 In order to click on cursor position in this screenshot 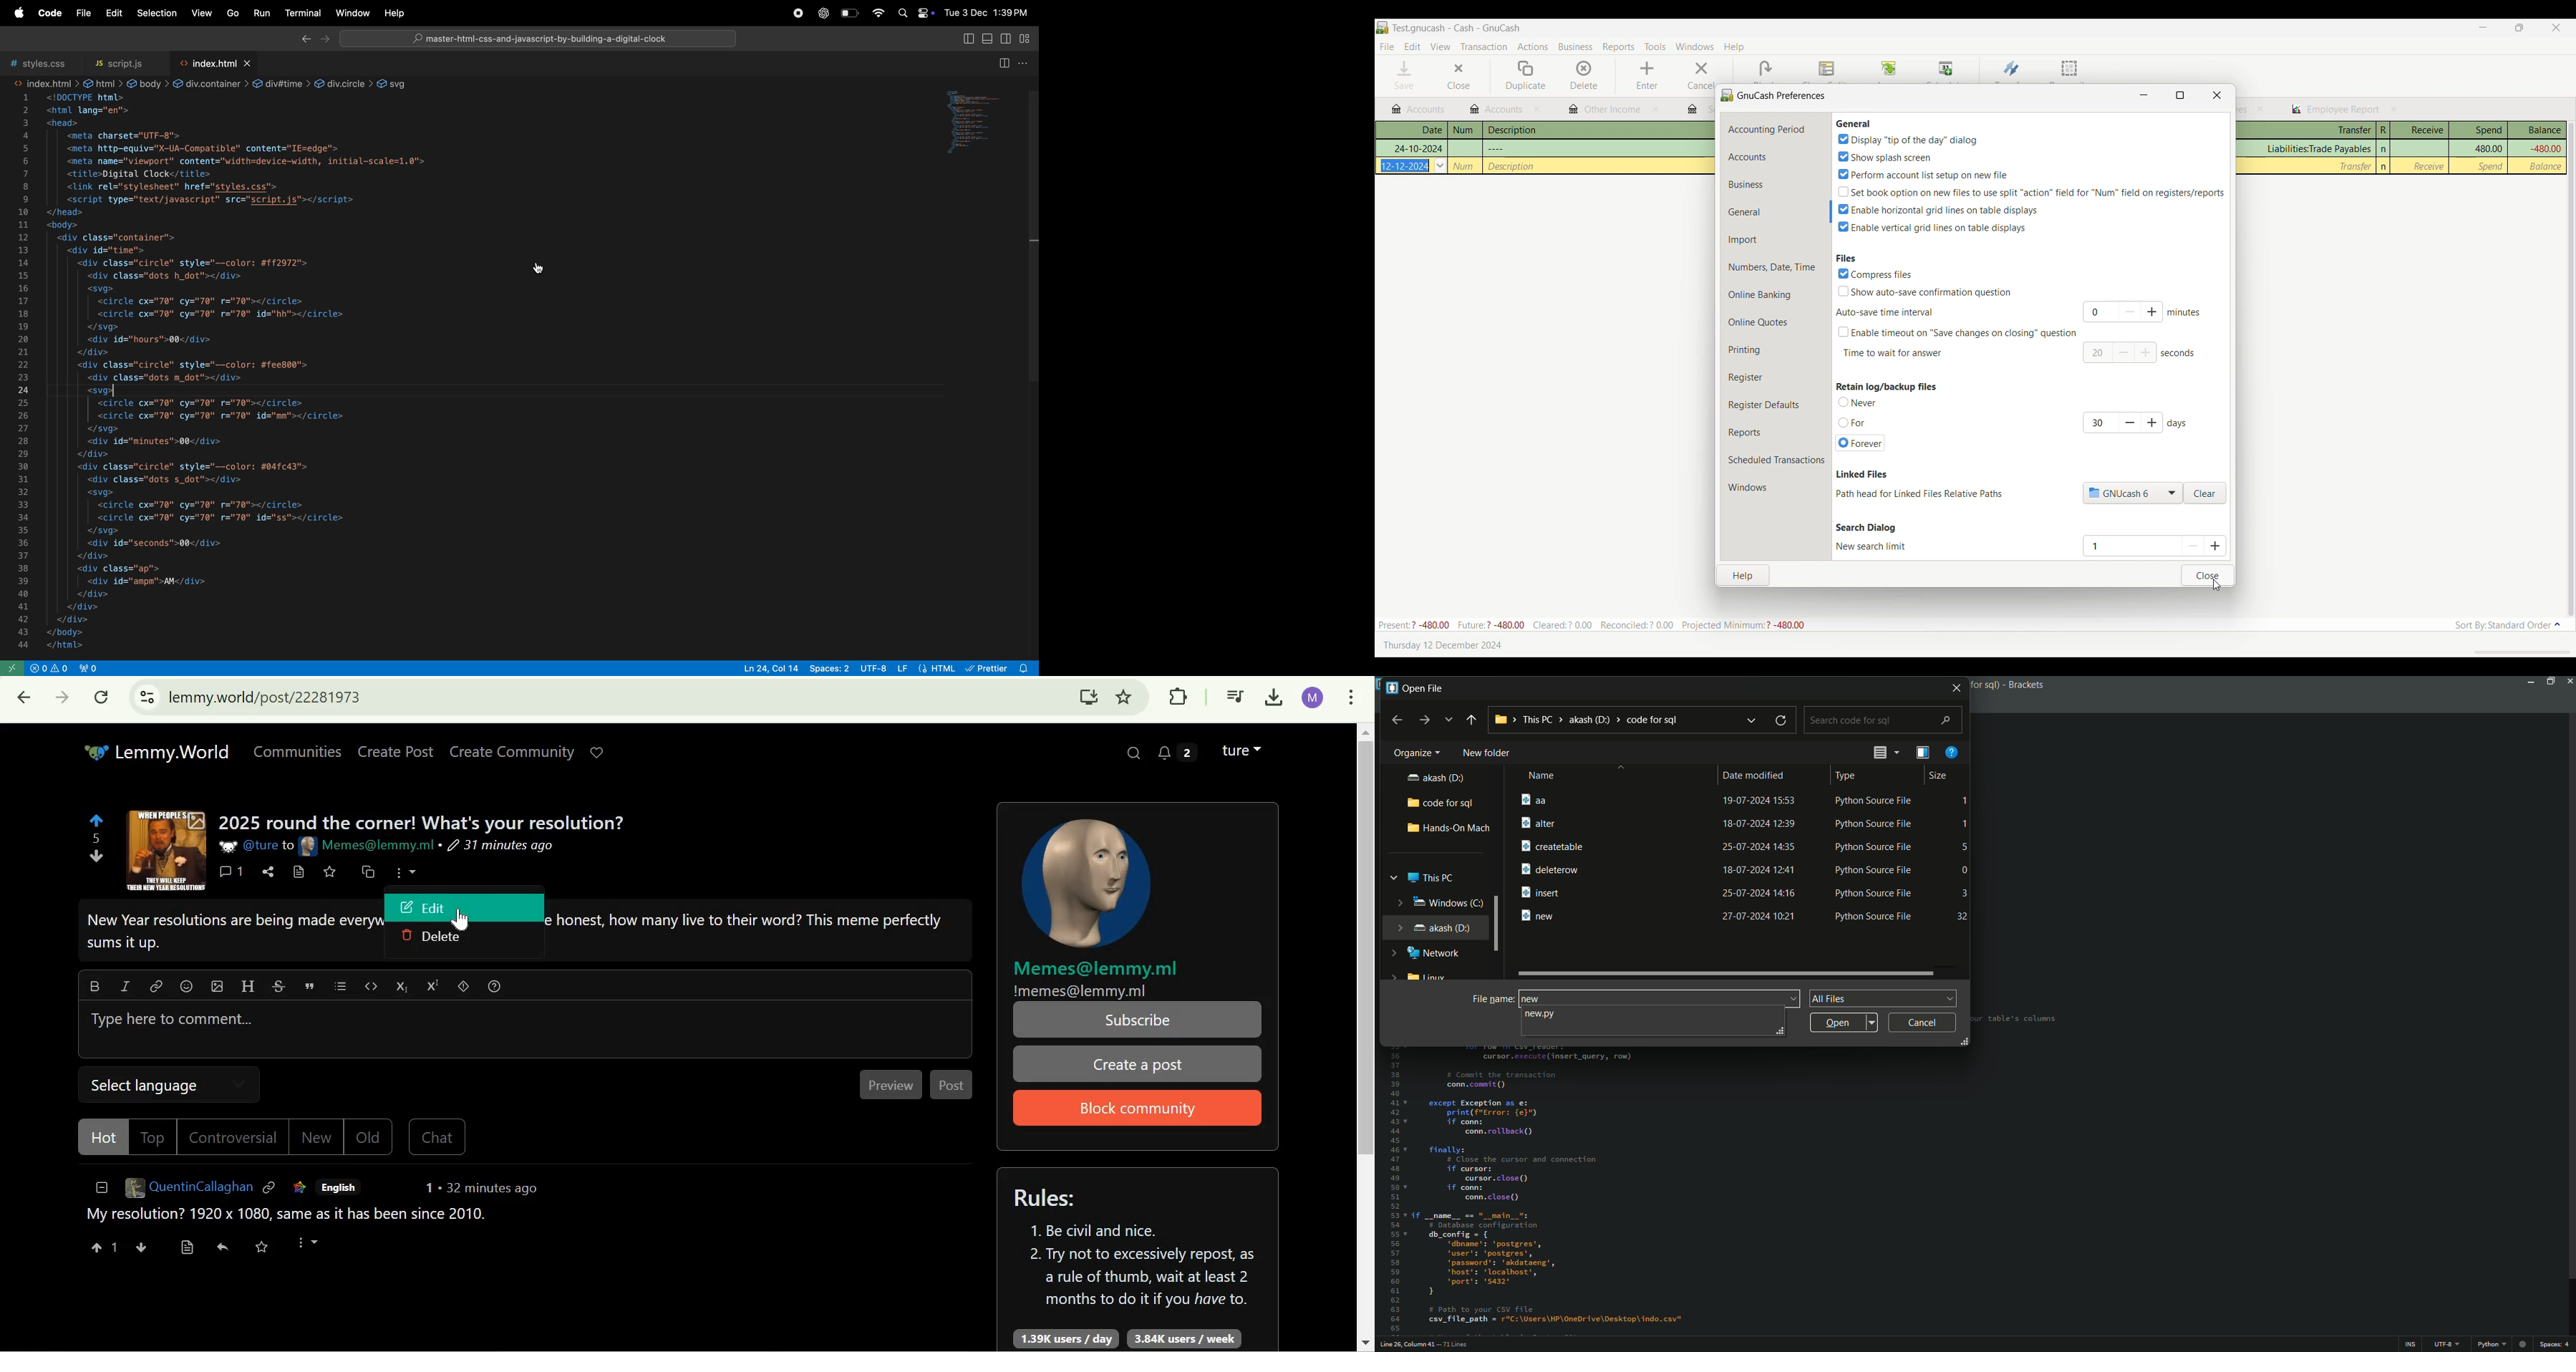, I will do `click(1404, 1345)`.